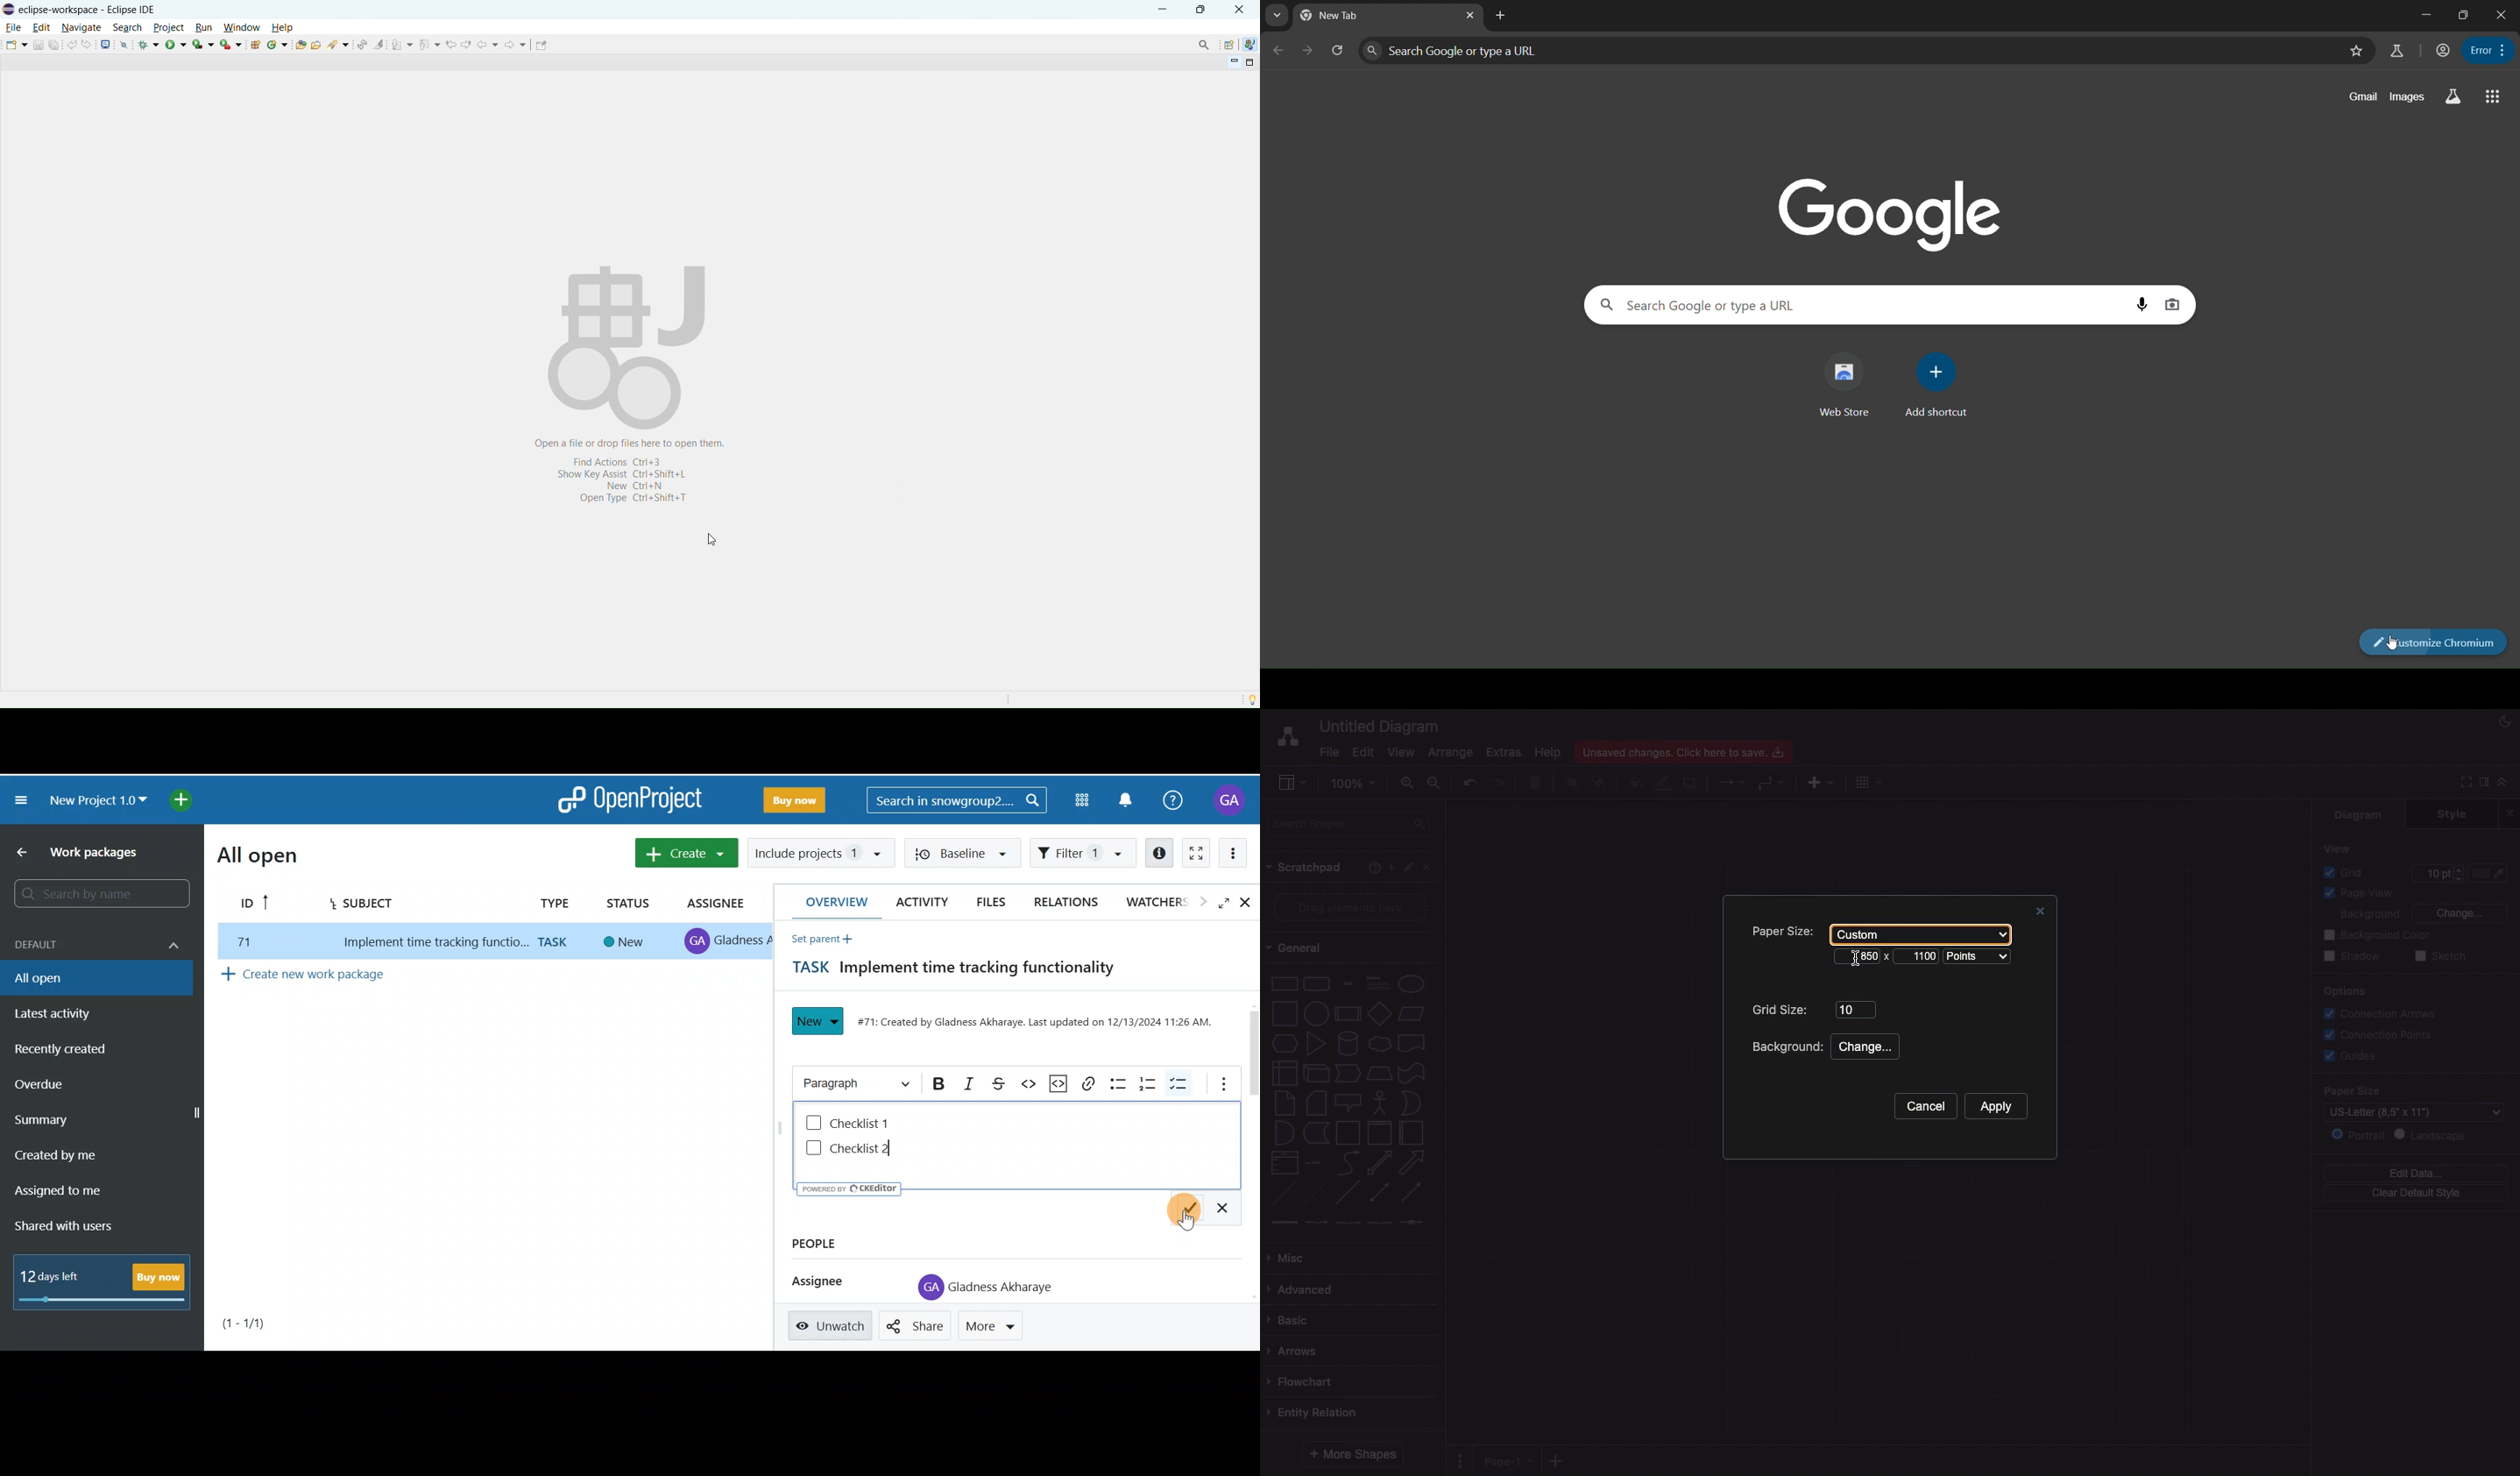  Describe the element at coordinates (1380, 1193) in the screenshot. I see `Bidirectional connector` at that location.